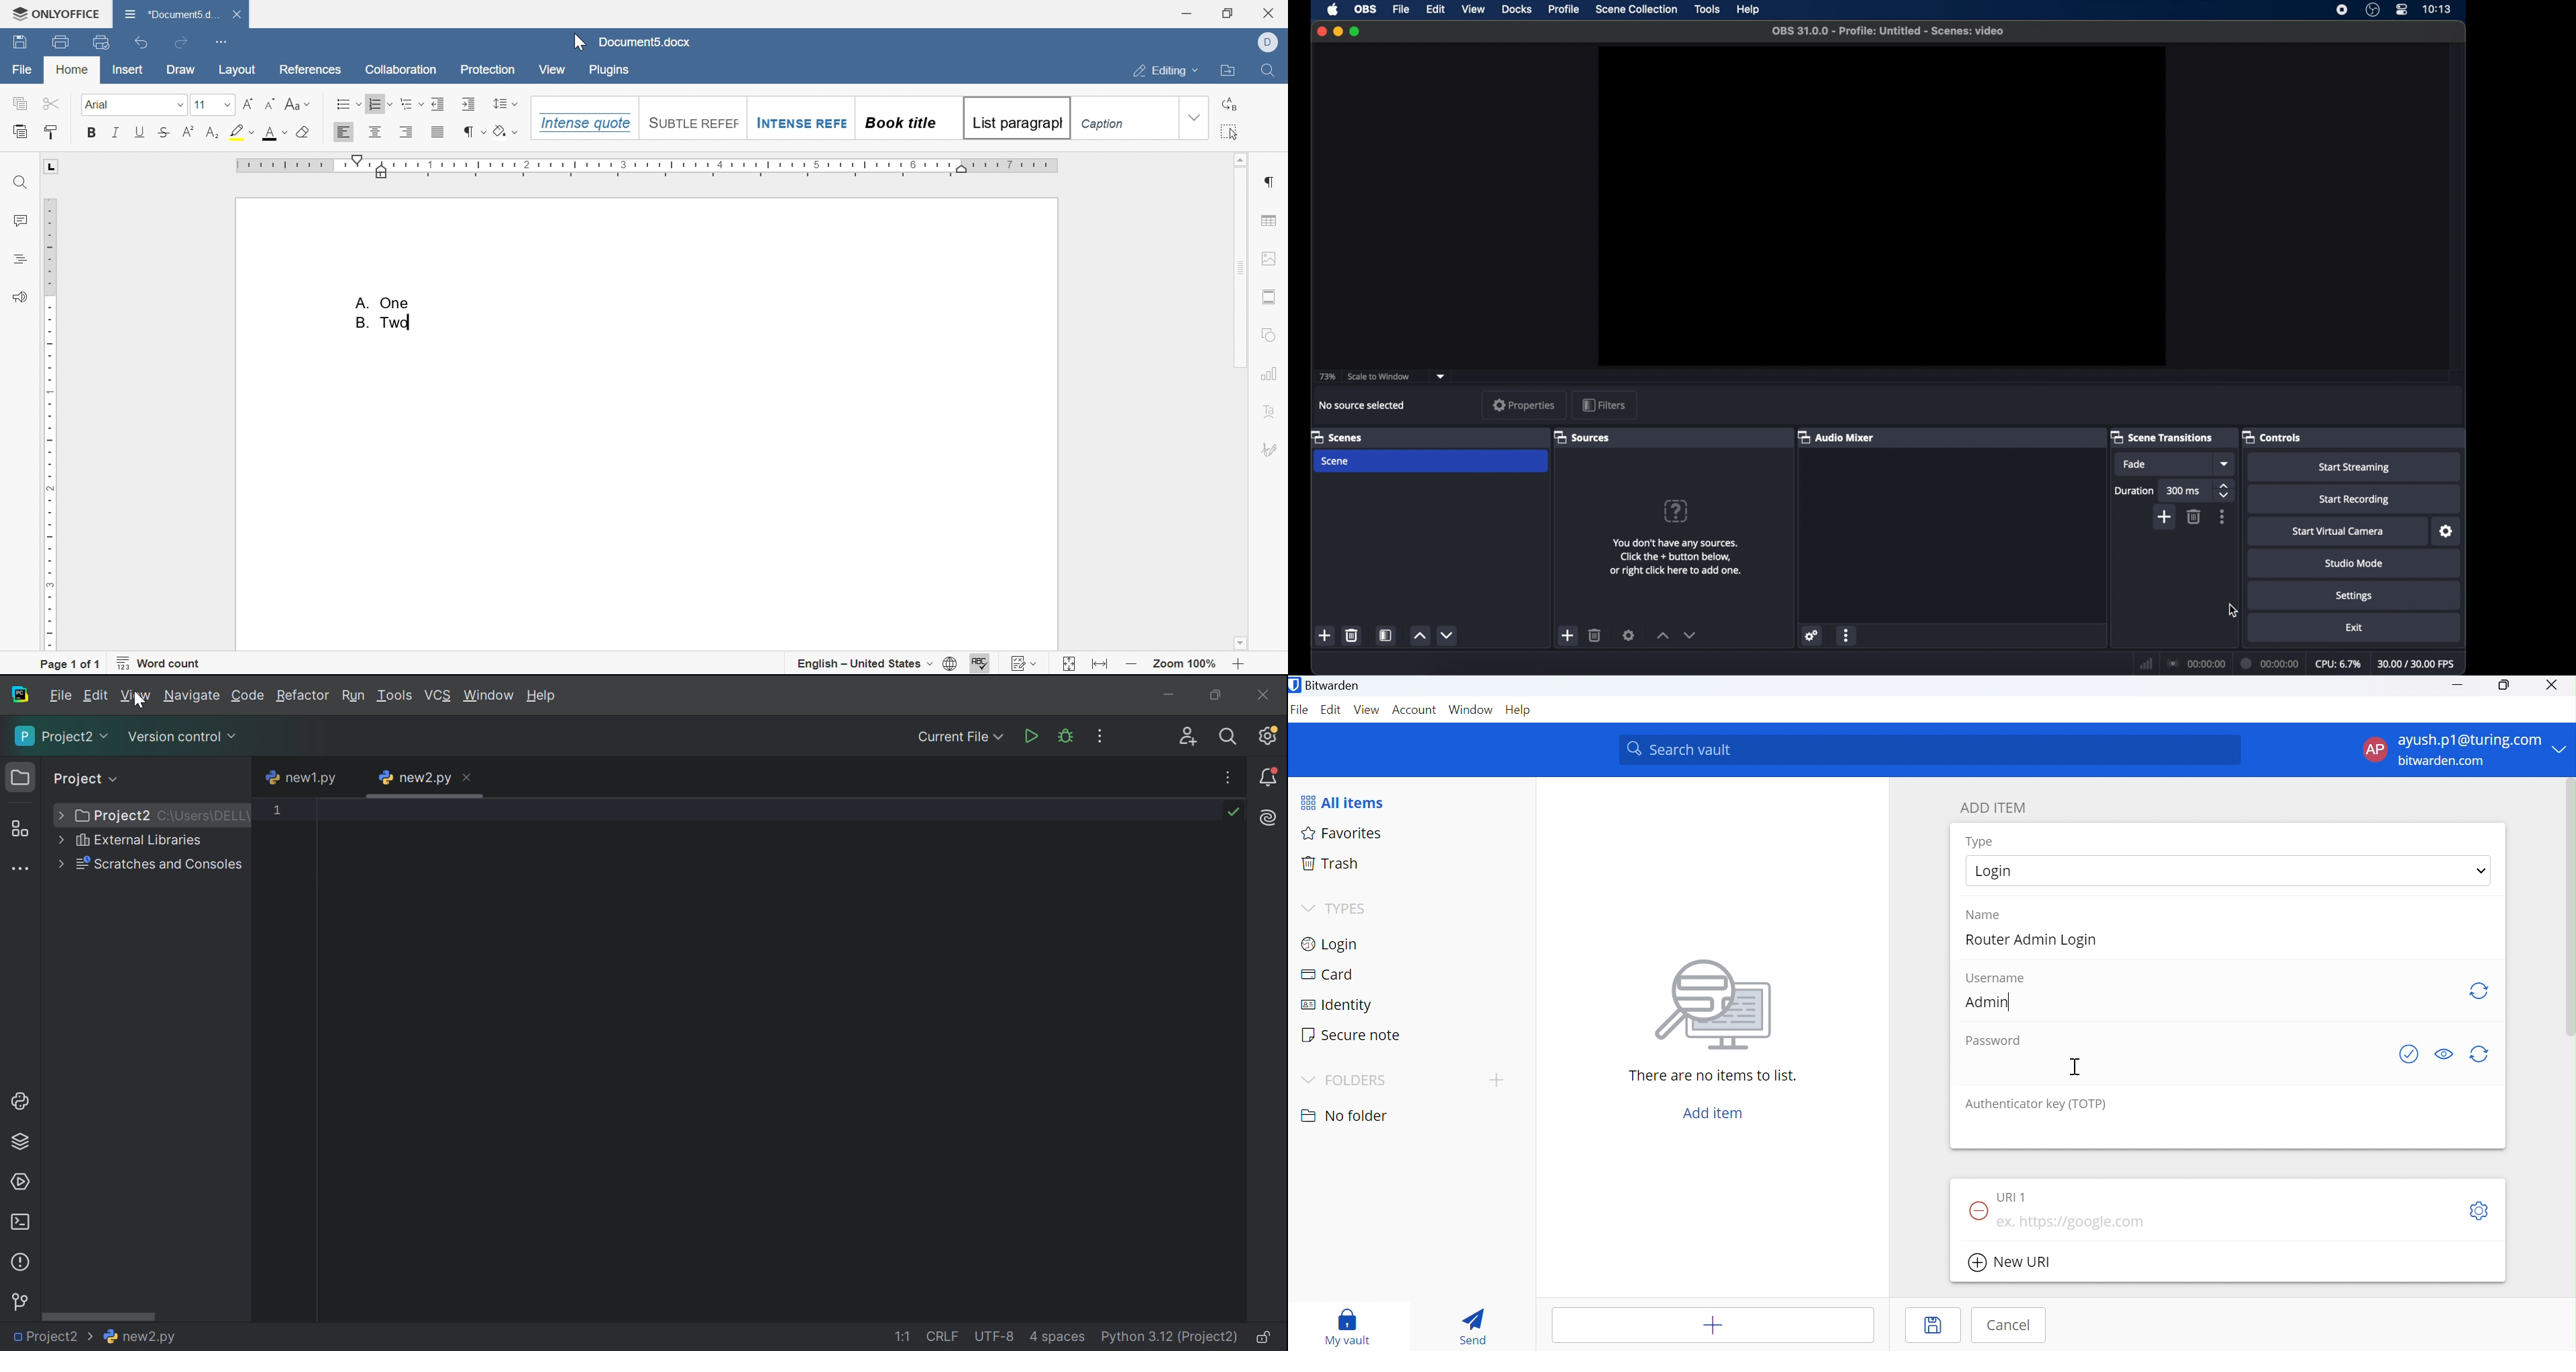 Image resolution: width=2576 pixels, height=1372 pixels. What do you see at coordinates (1690, 635) in the screenshot?
I see `decrement` at bounding box center [1690, 635].